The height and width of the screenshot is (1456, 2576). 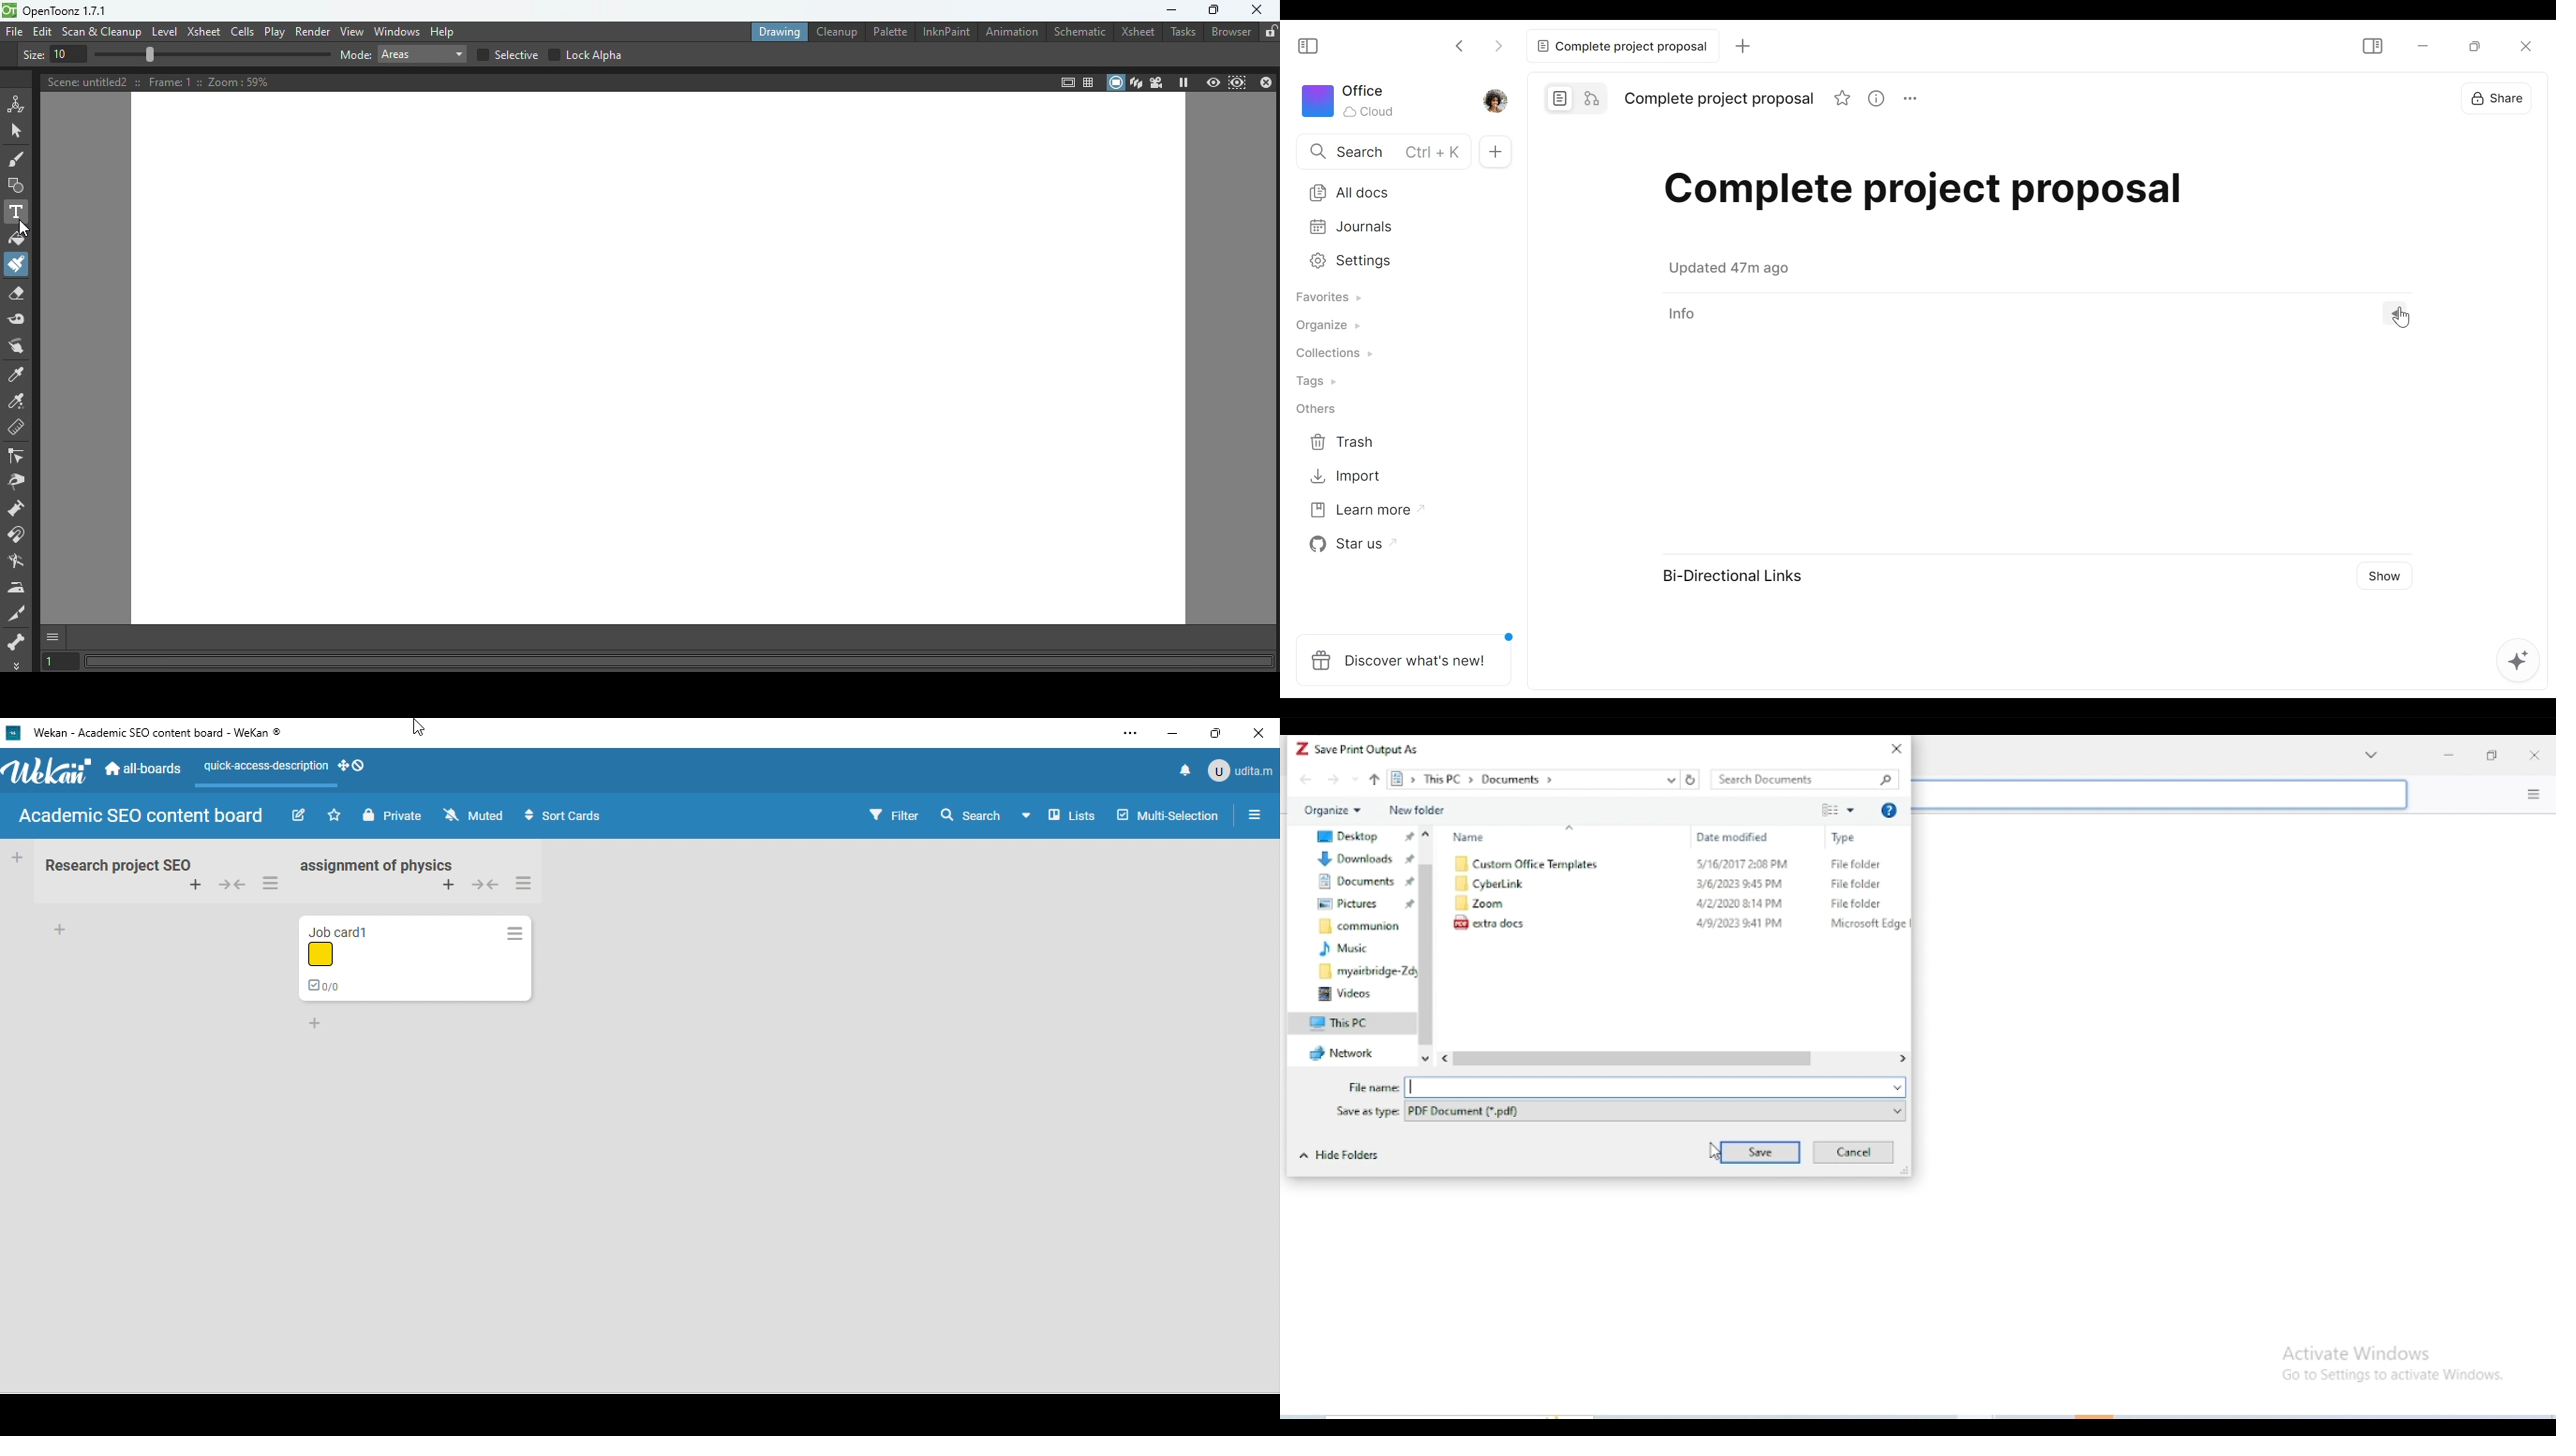 What do you see at coordinates (2357, 1353) in the screenshot?
I see `Activate Windows` at bounding box center [2357, 1353].